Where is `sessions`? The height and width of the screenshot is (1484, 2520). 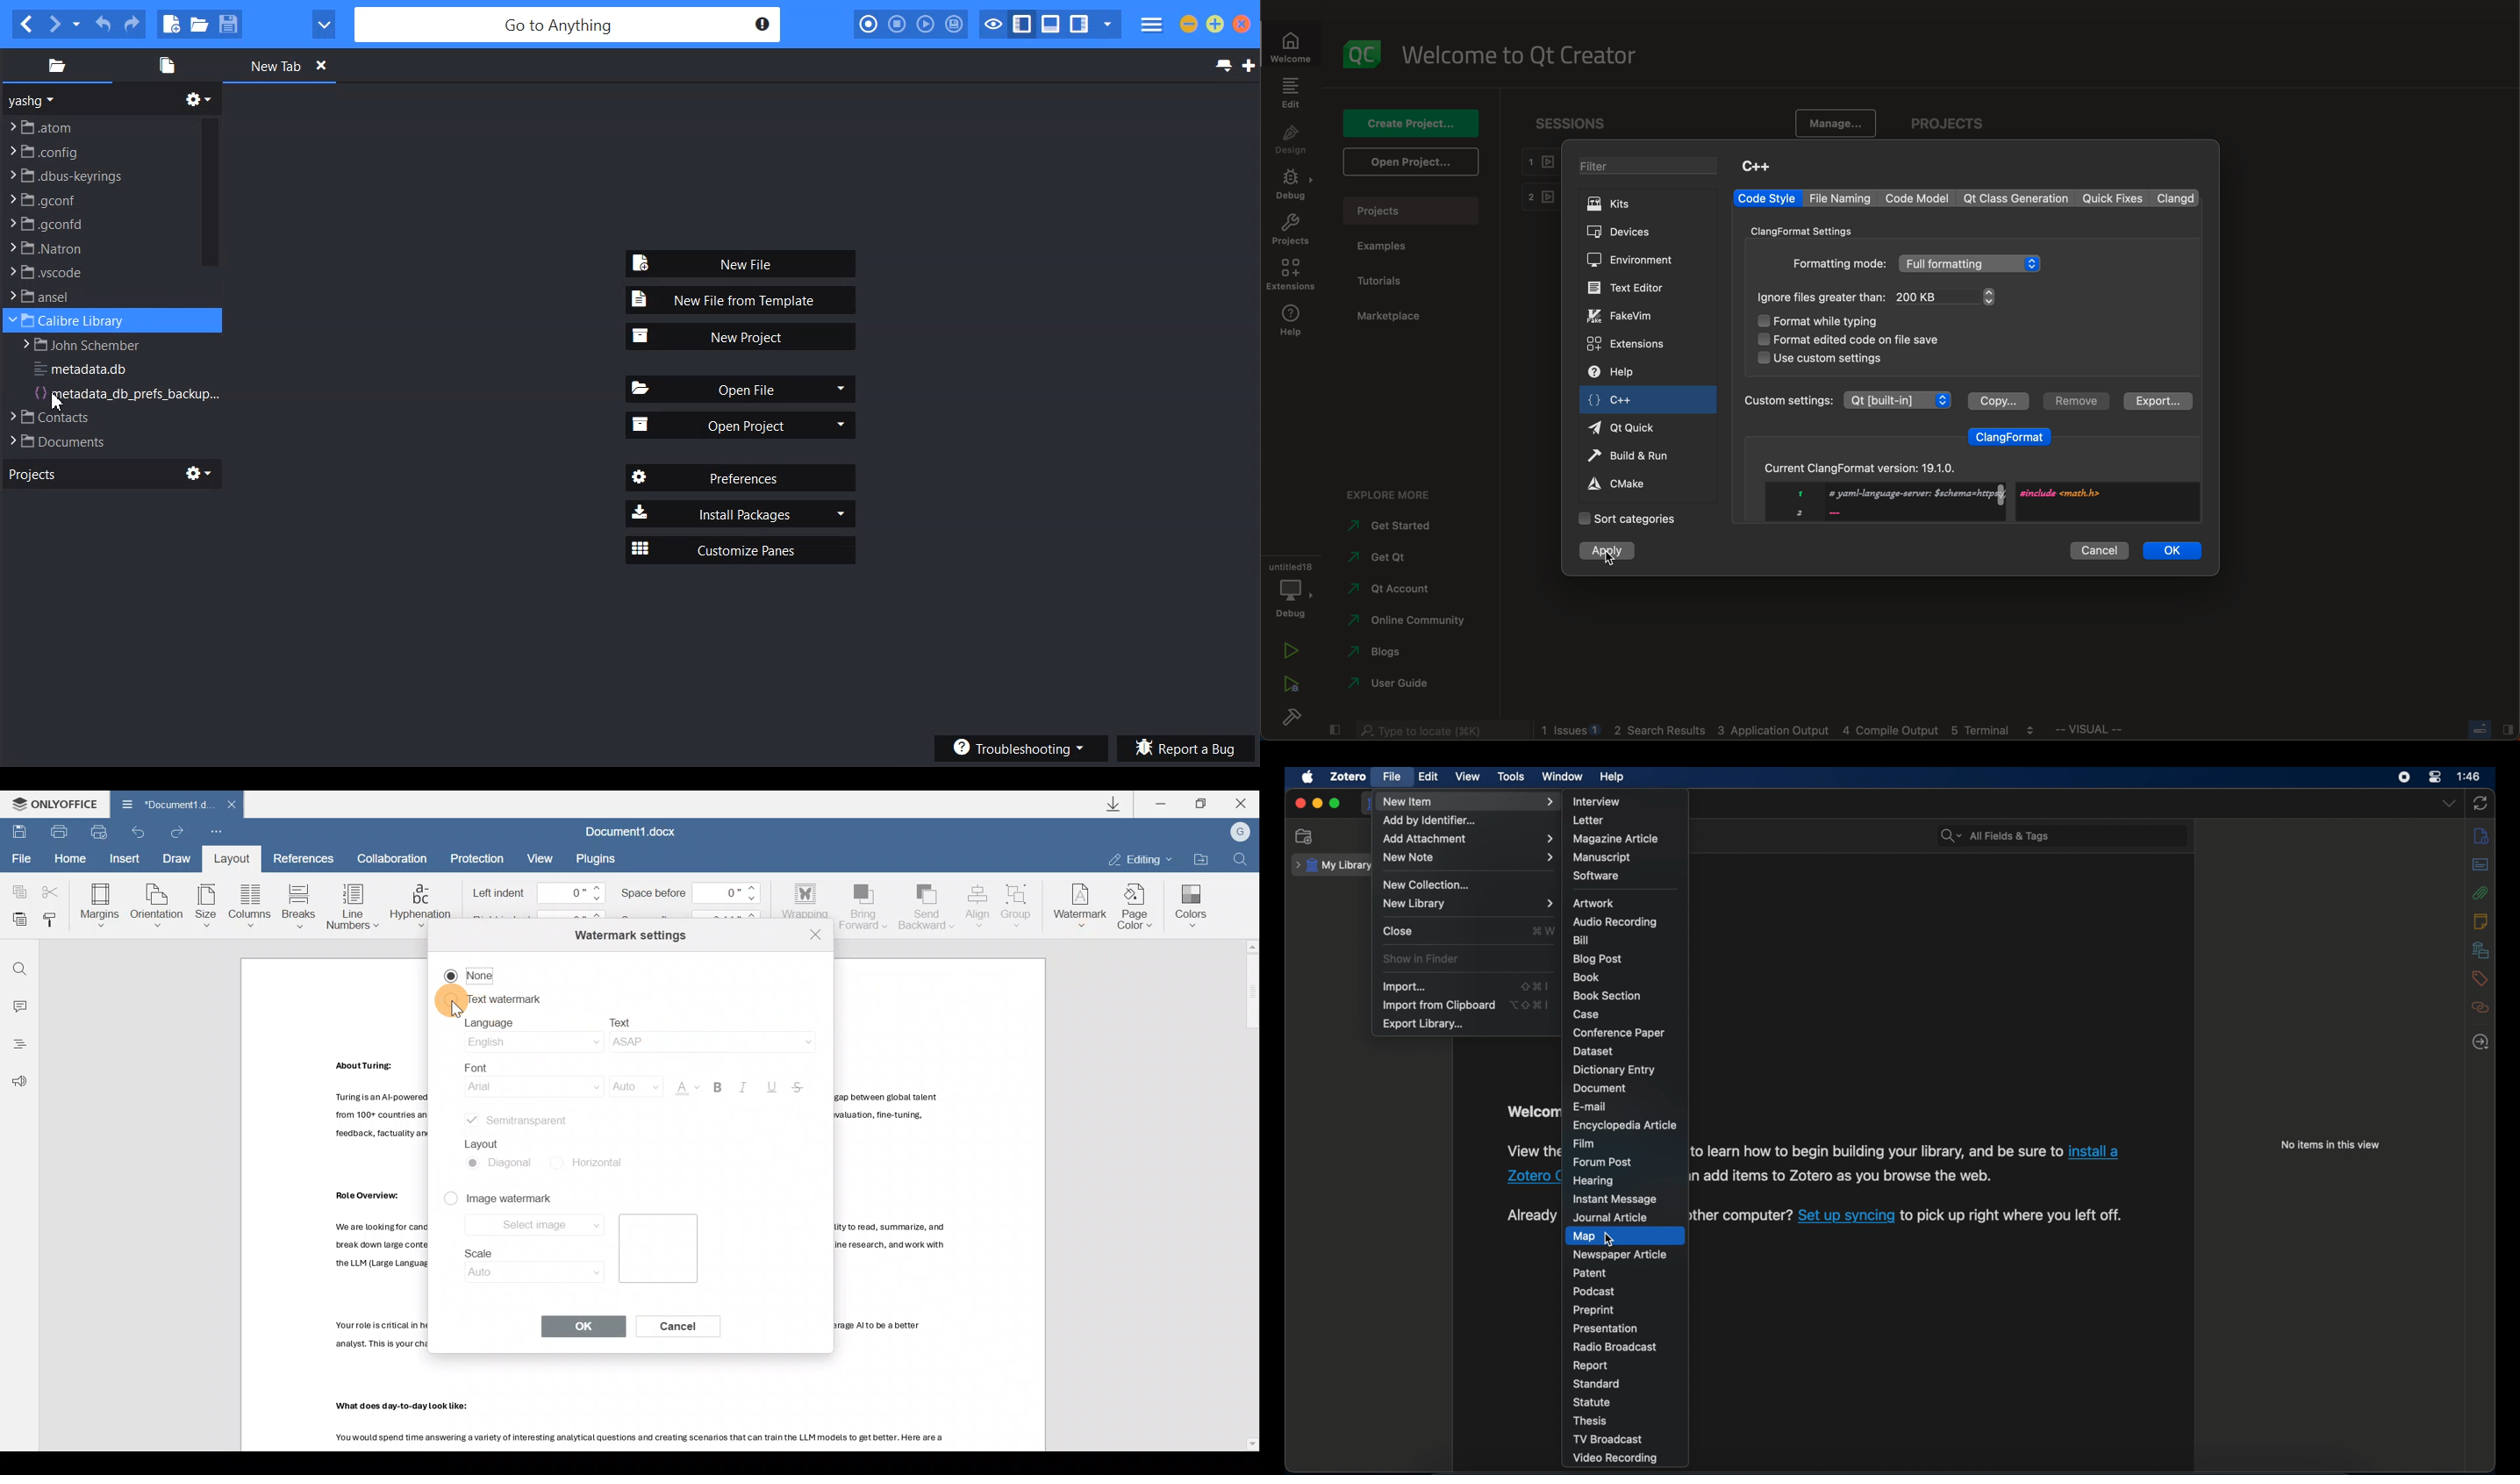
sessions is located at coordinates (1579, 123).